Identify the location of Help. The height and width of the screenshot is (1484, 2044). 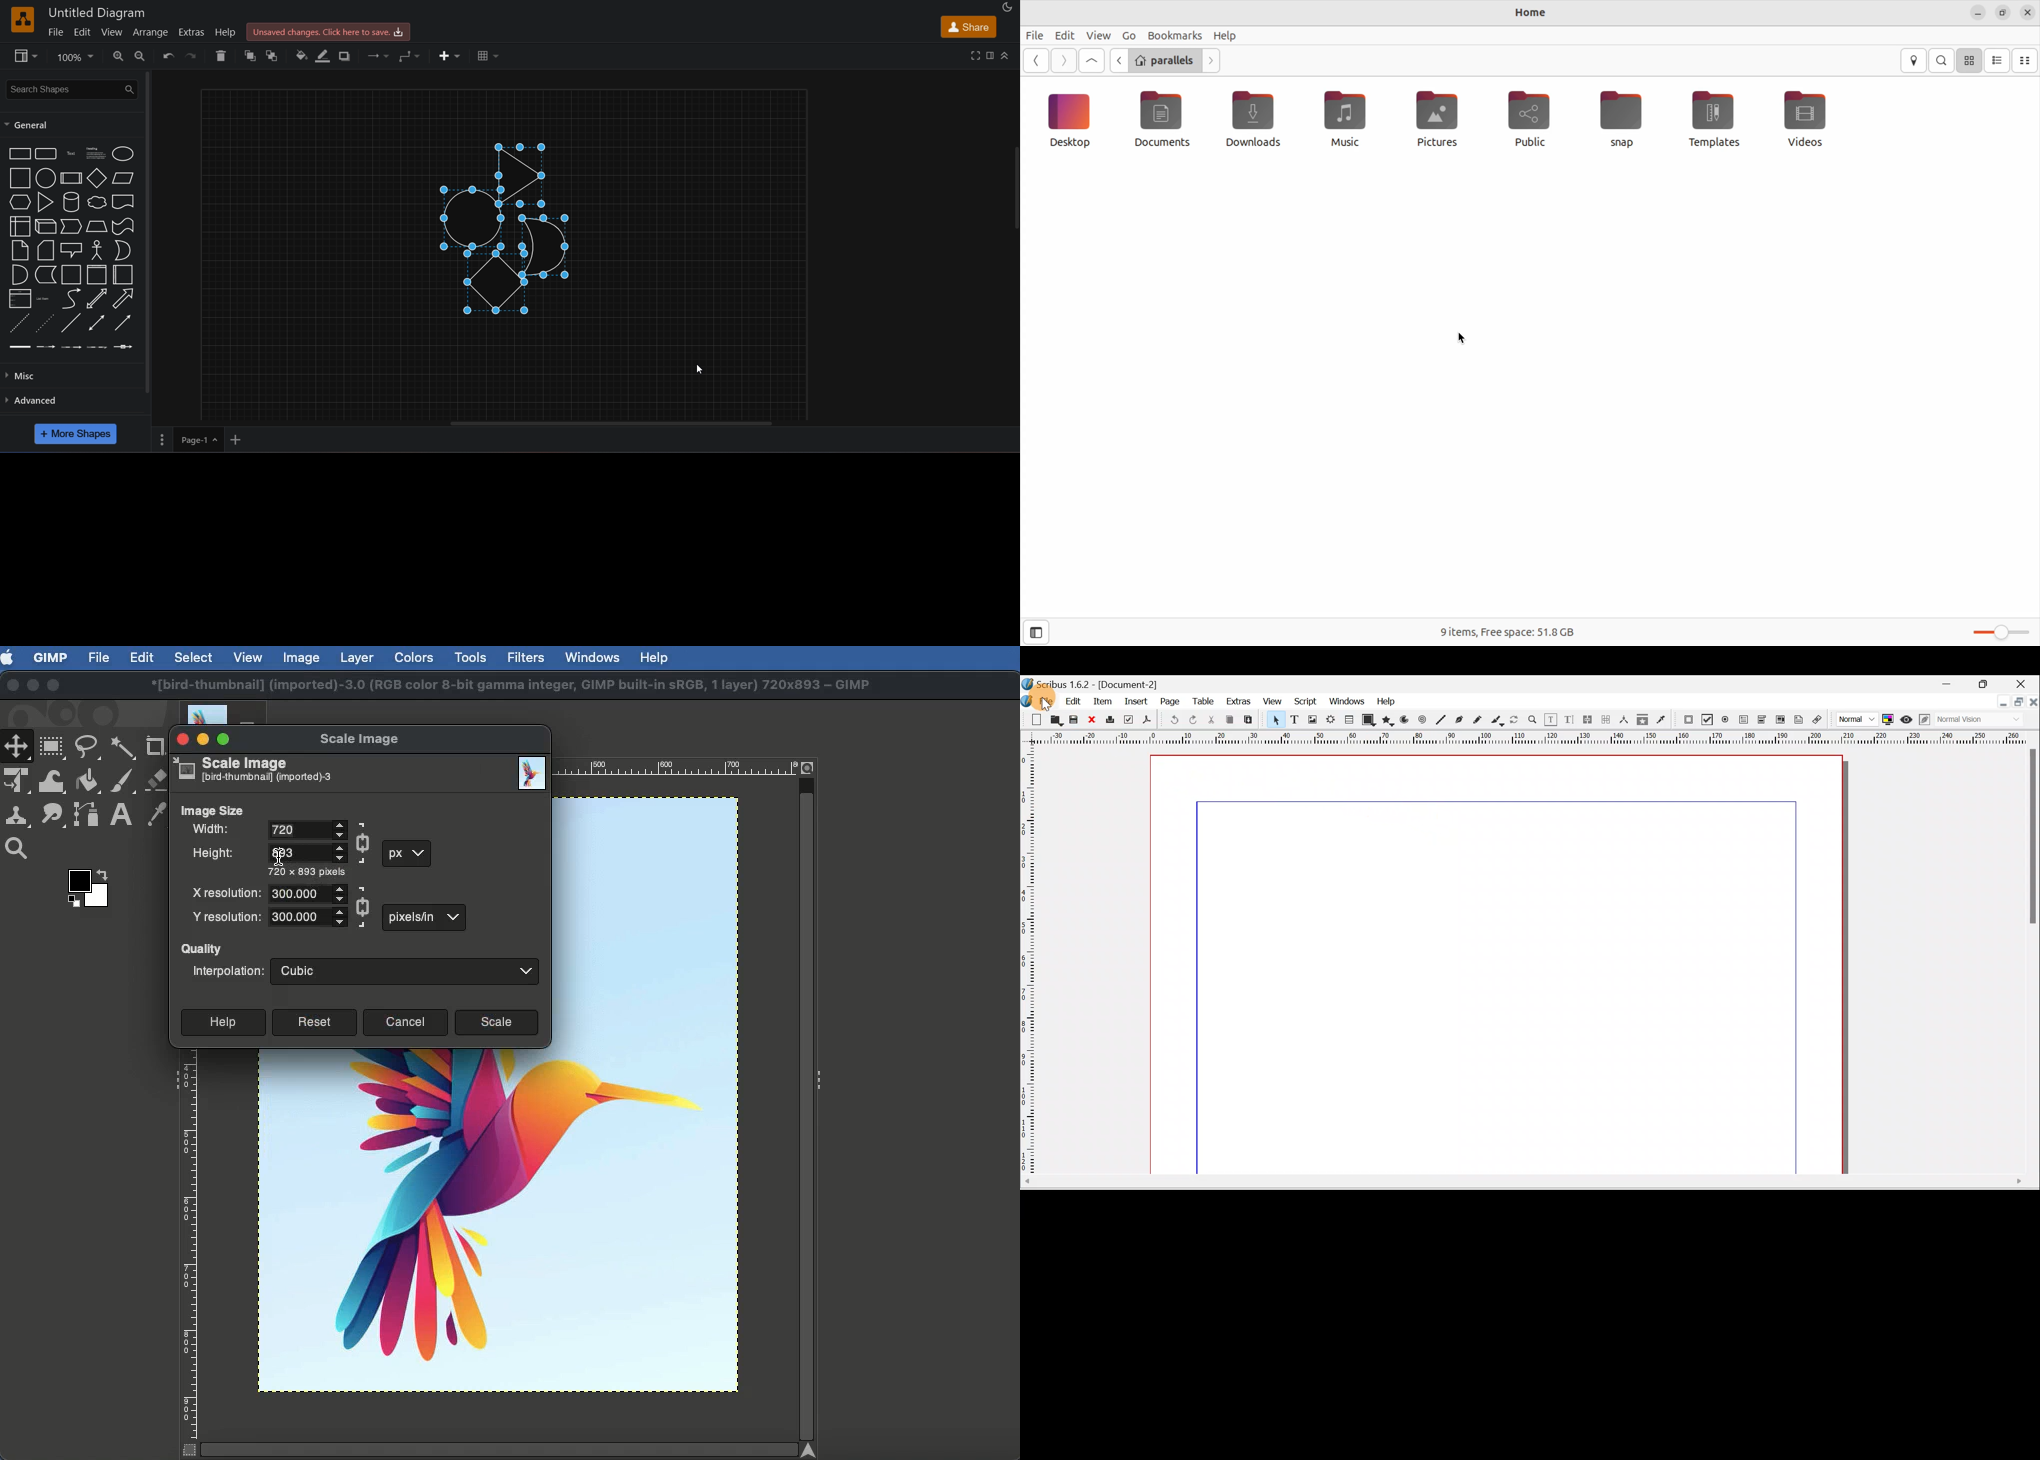
(1388, 701).